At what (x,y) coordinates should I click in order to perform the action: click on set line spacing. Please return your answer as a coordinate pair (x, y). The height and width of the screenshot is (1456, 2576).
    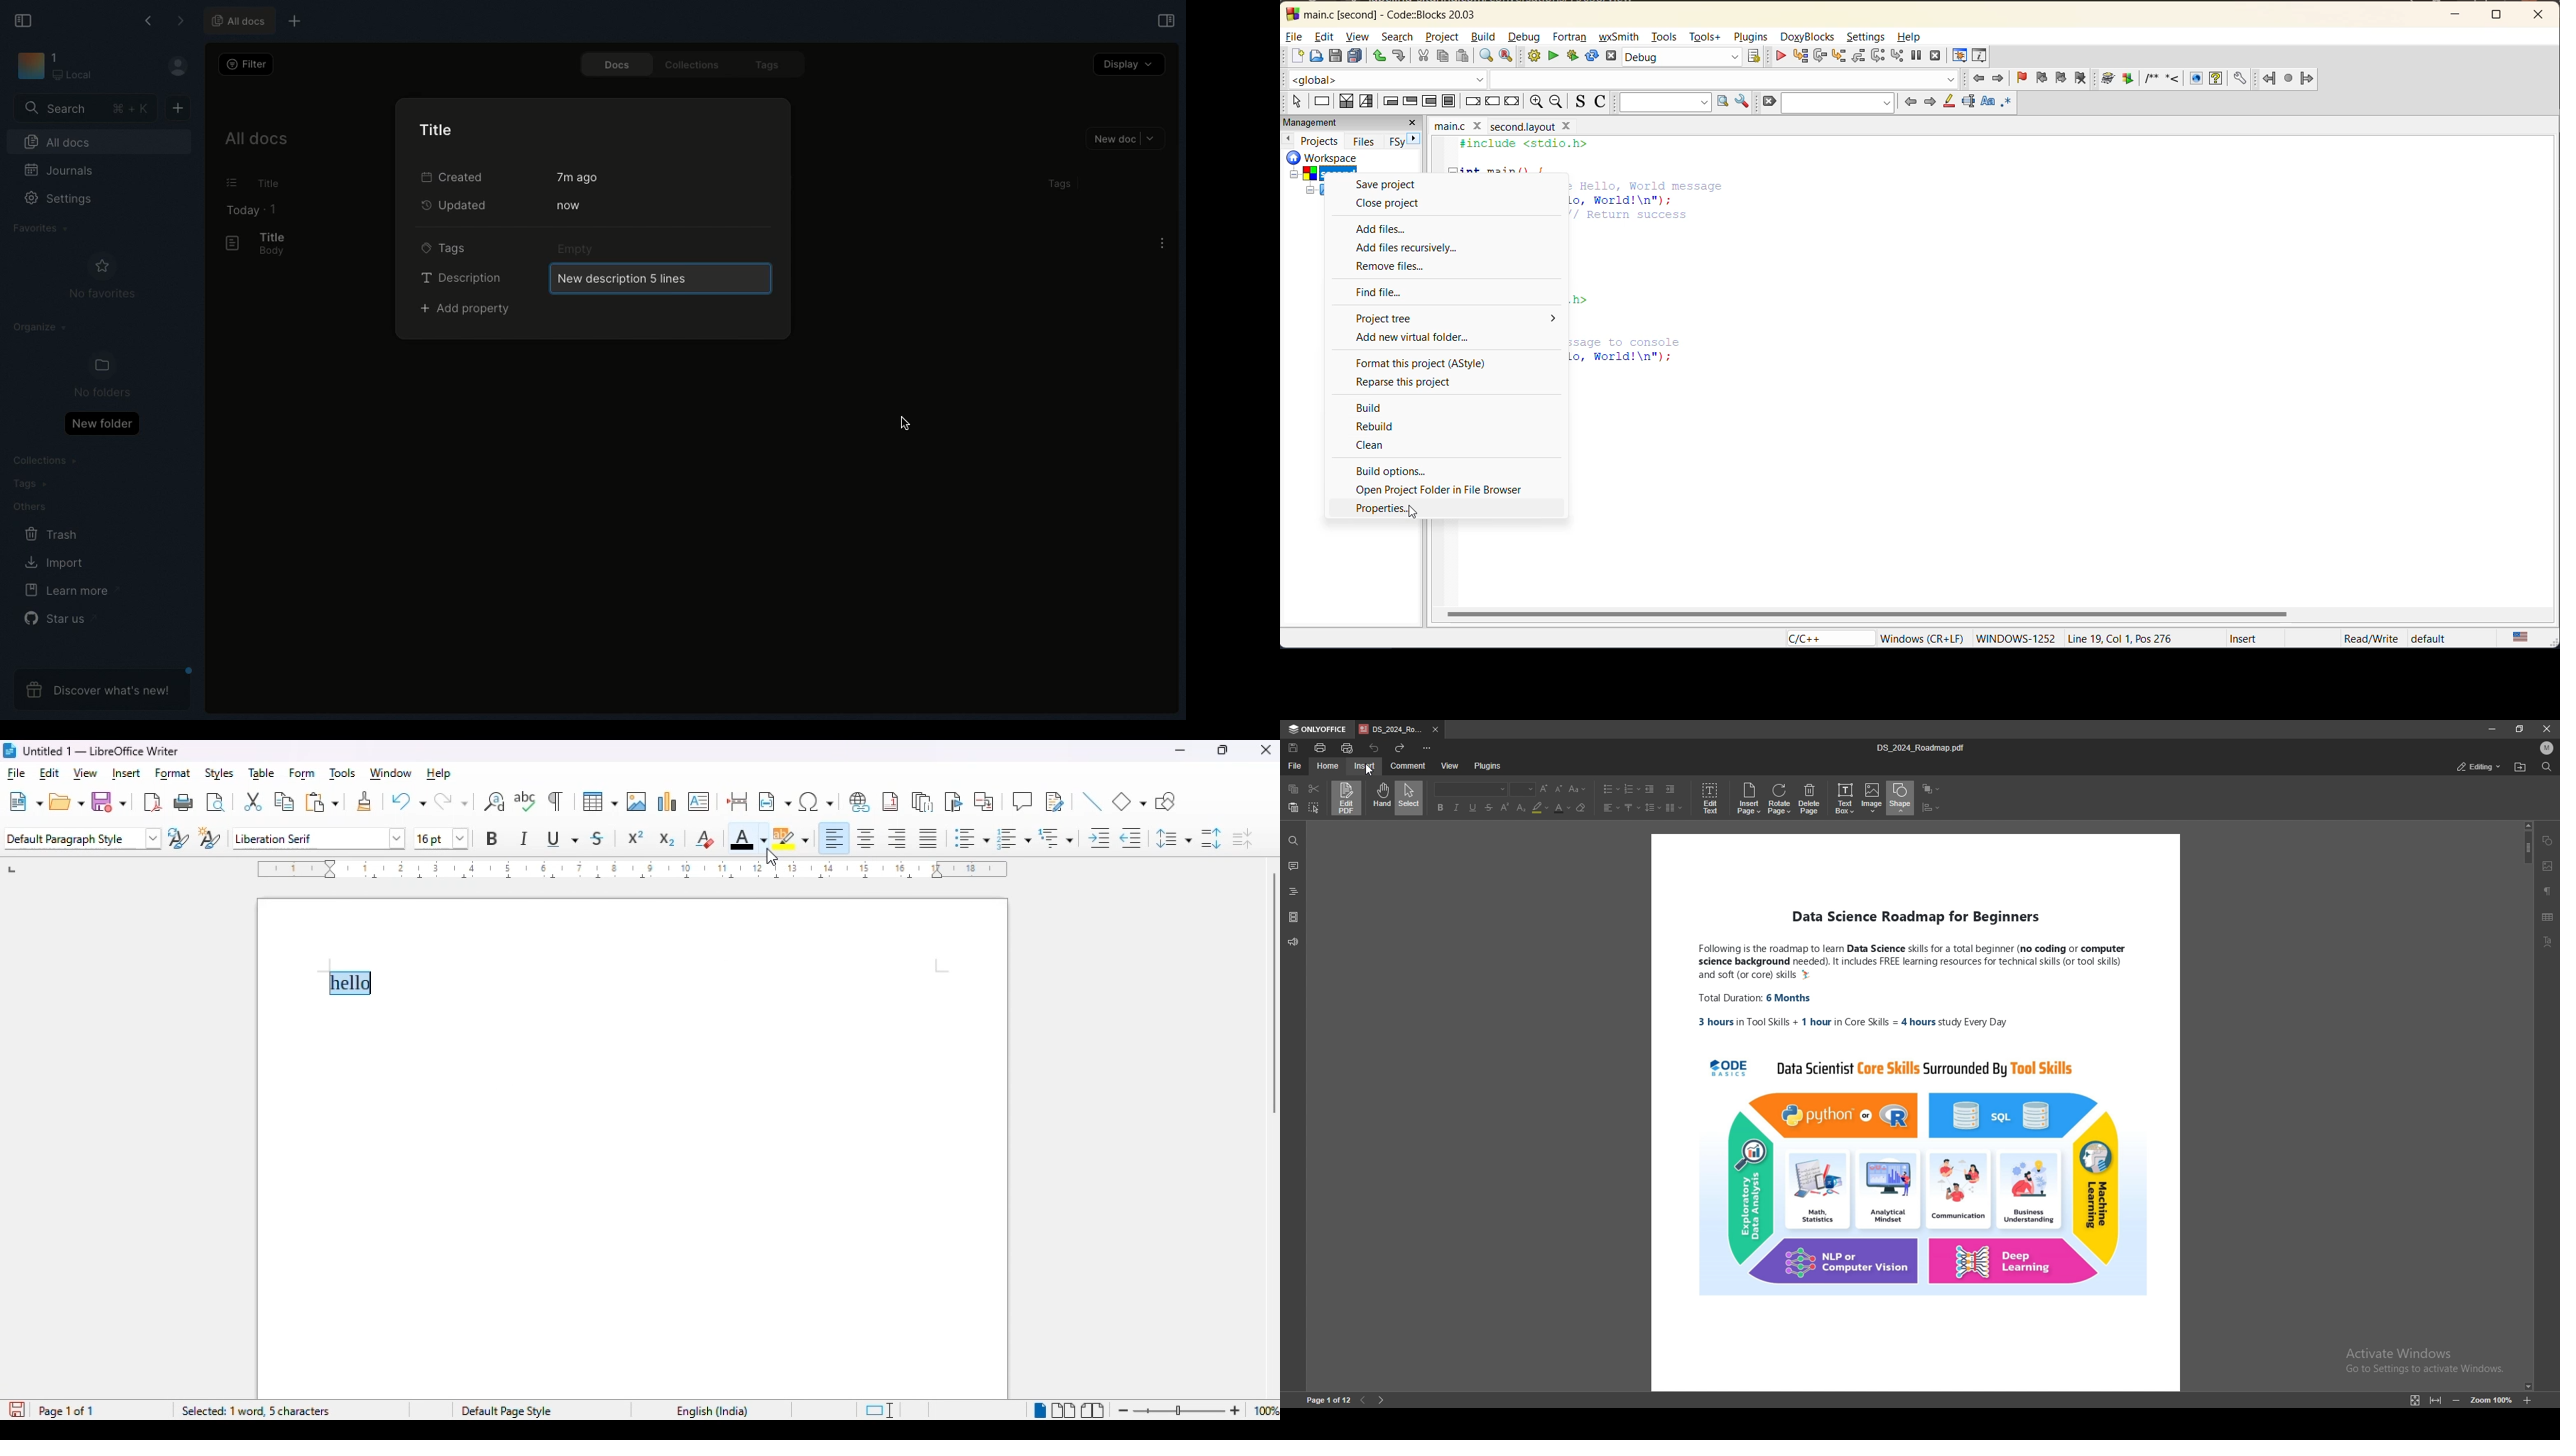
    Looking at the image, I should click on (1174, 838).